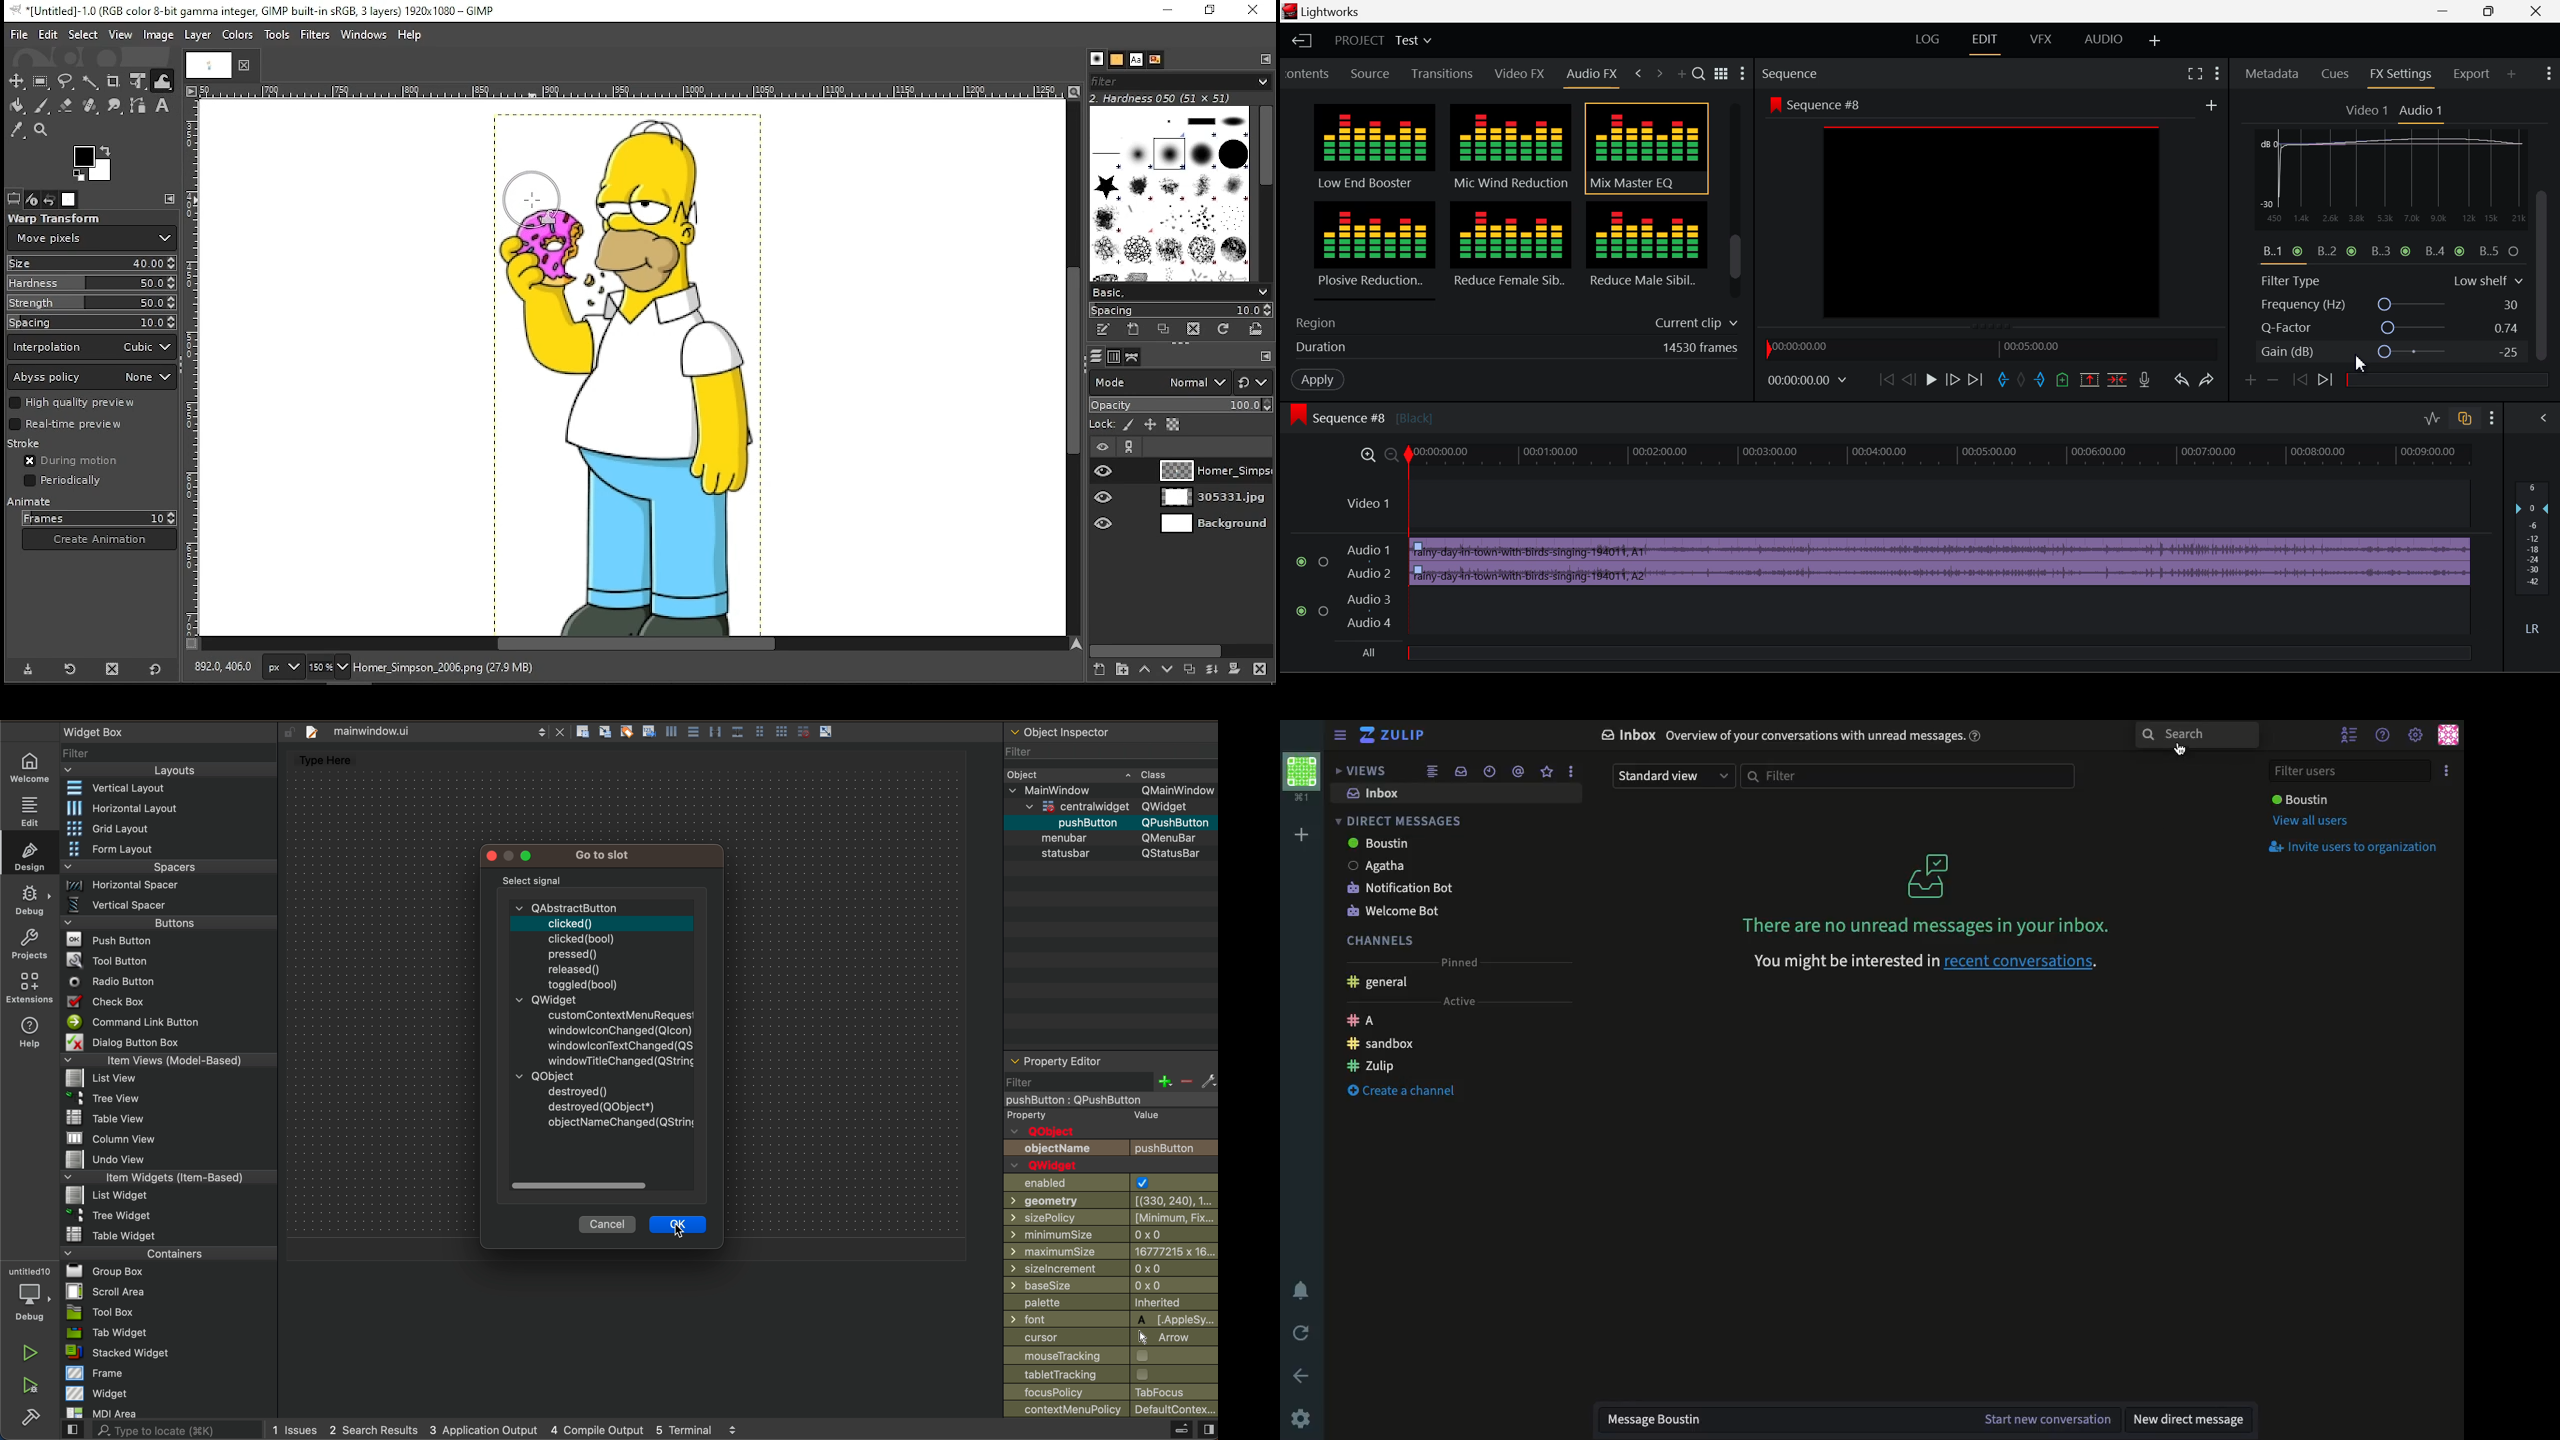 This screenshot has height=1456, width=2576. Describe the element at coordinates (68, 103) in the screenshot. I see `erase tool` at that location.